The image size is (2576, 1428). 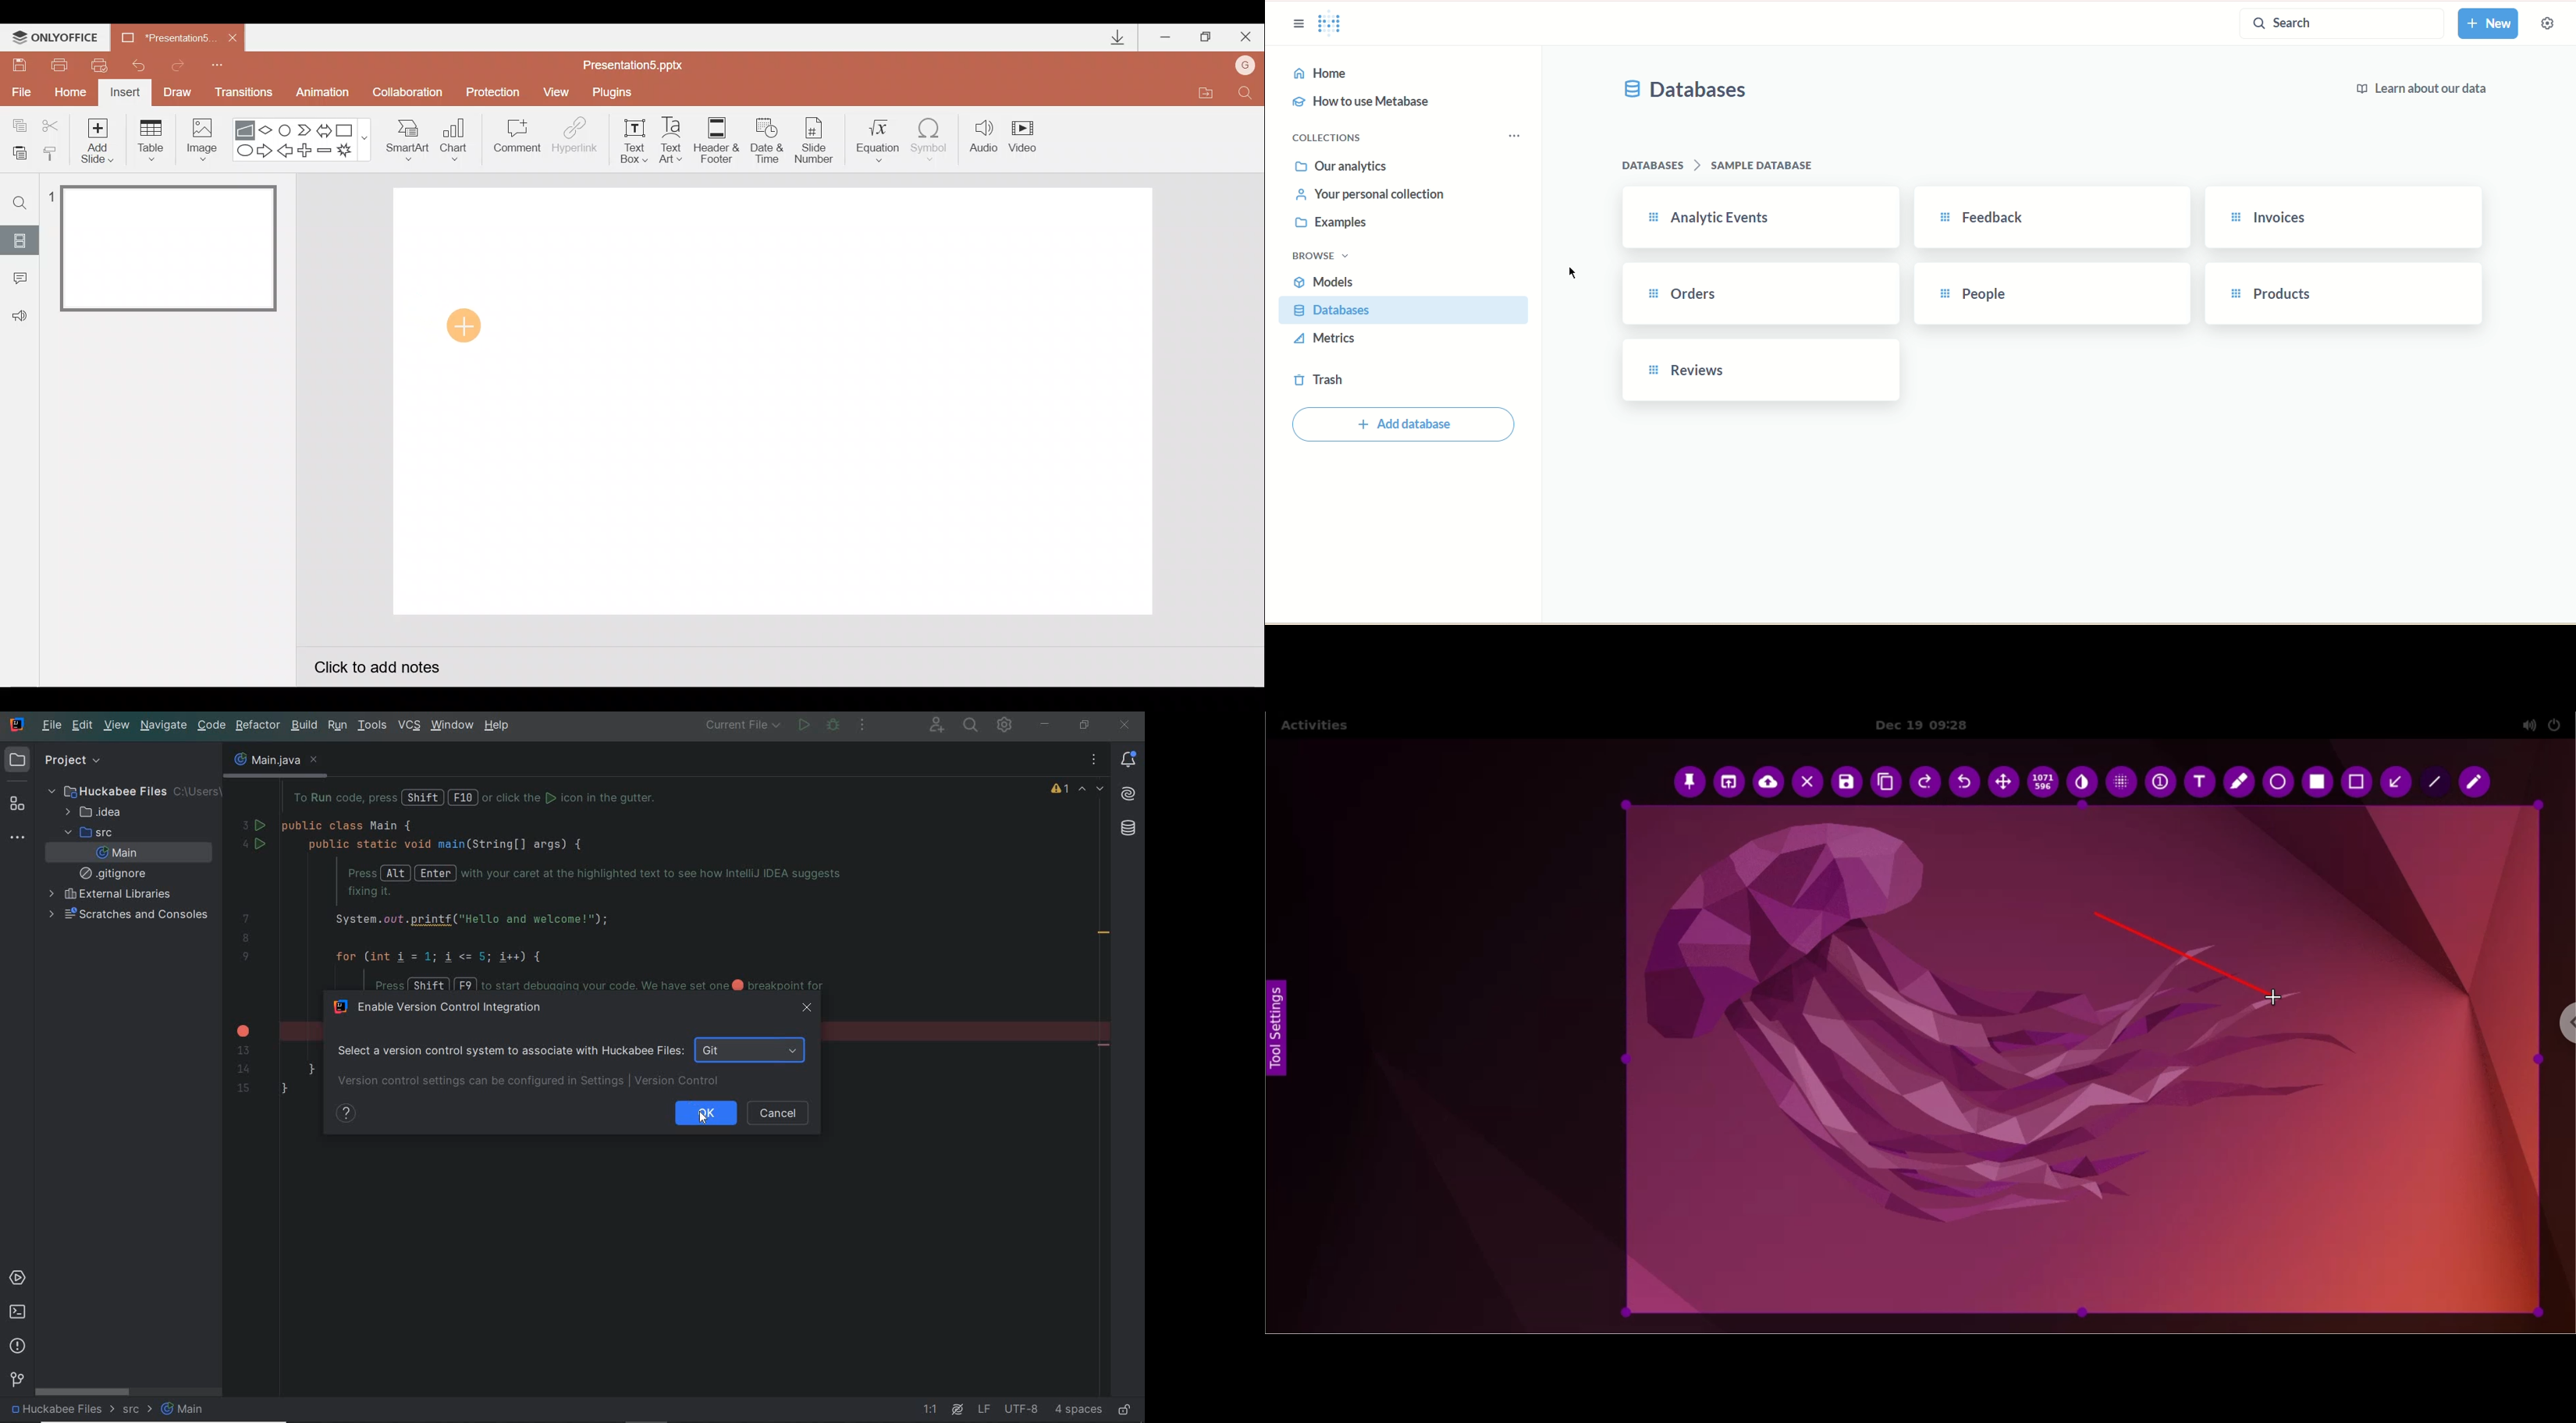 What do you see at coordinates (58, 38) in the screenshot?
I see `ONLYOFFICE` at bounding box center [58, 38].